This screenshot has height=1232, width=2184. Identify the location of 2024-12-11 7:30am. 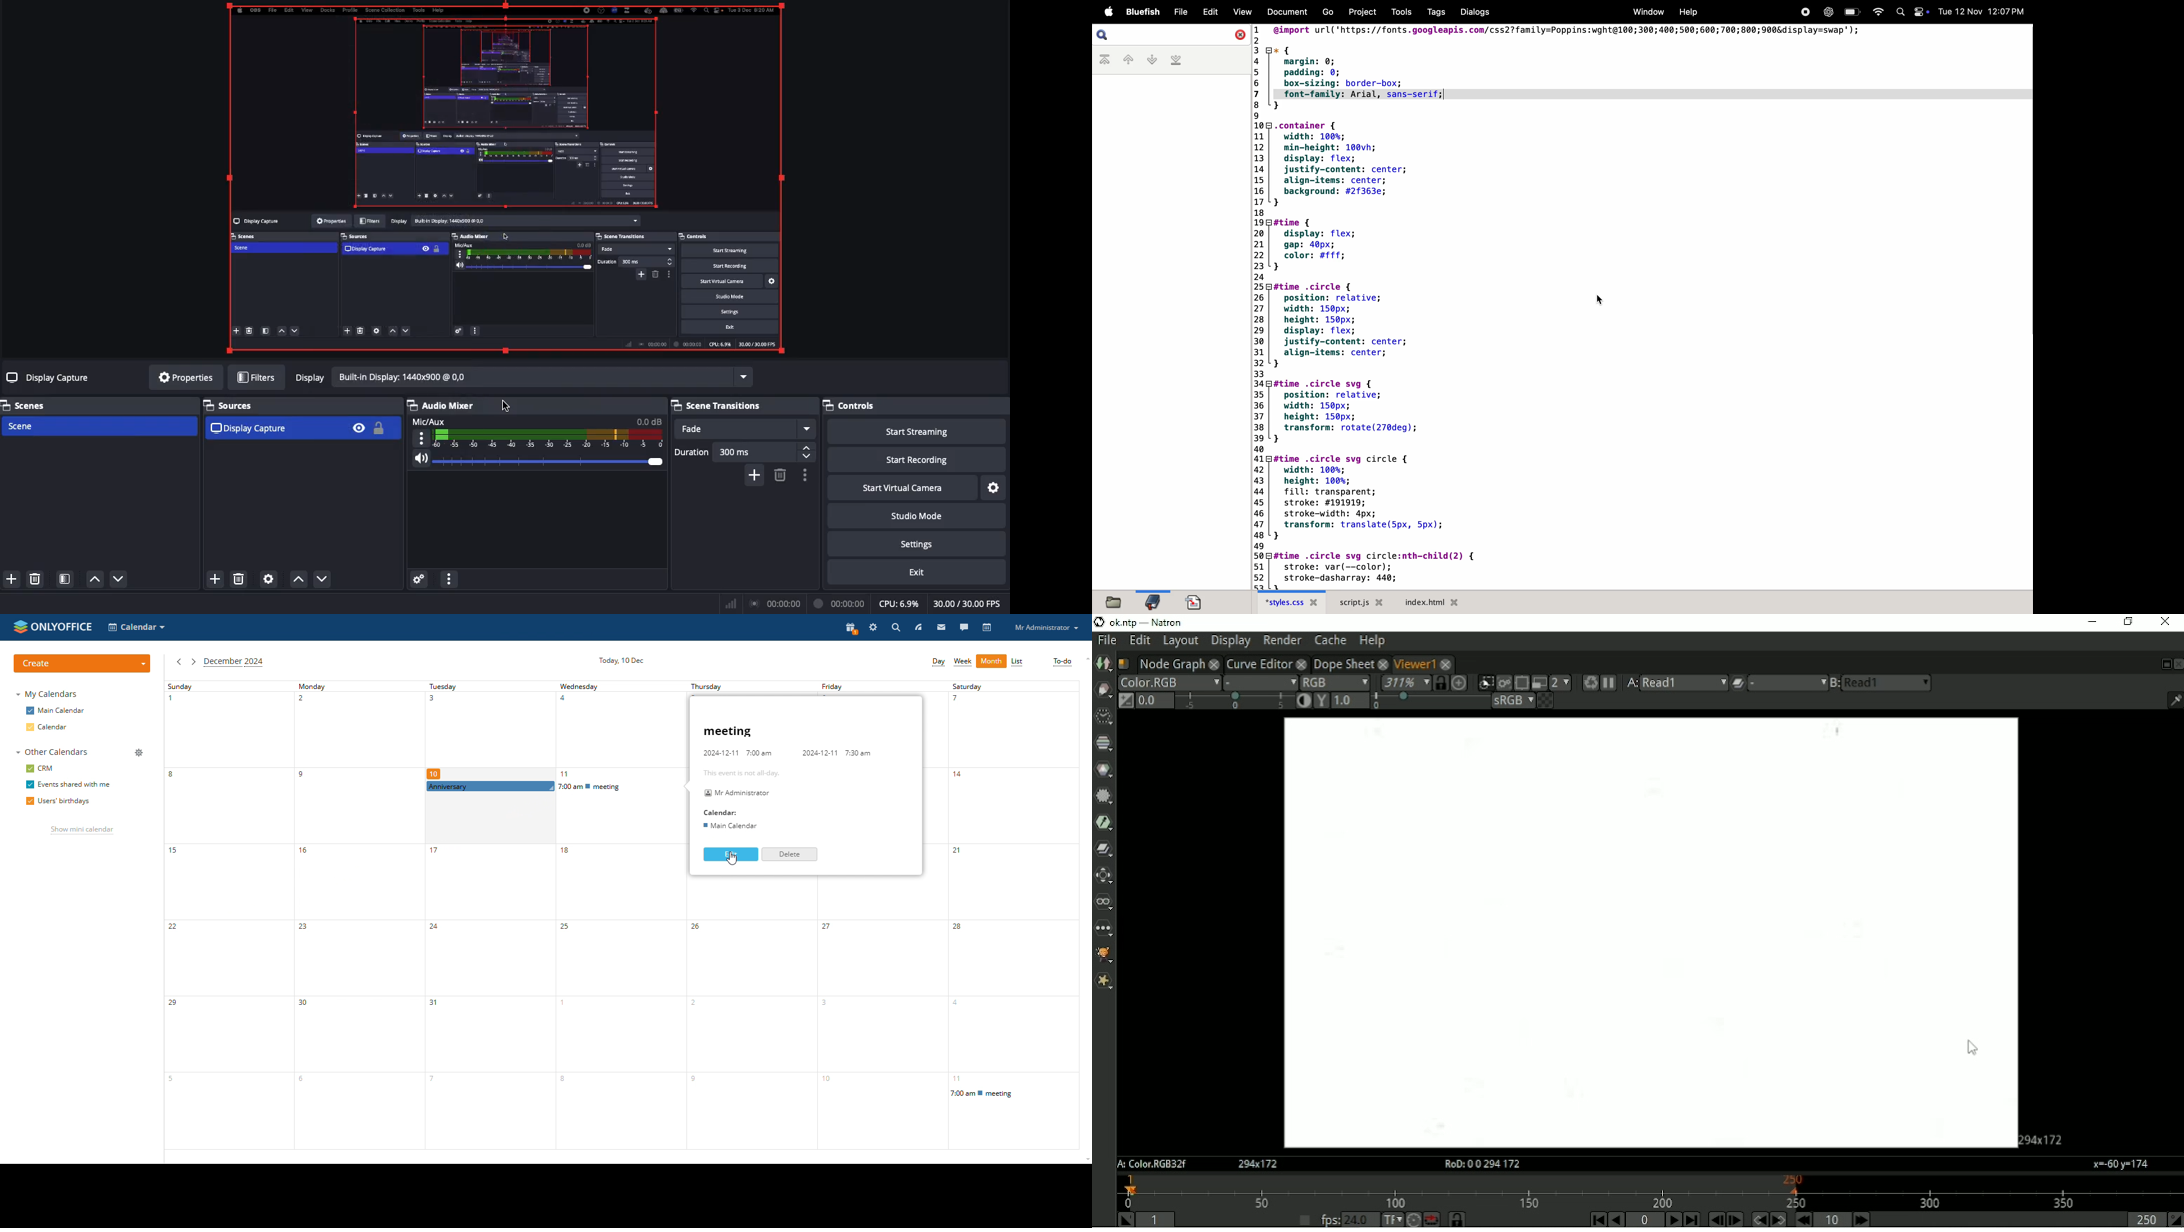
(833, 750).